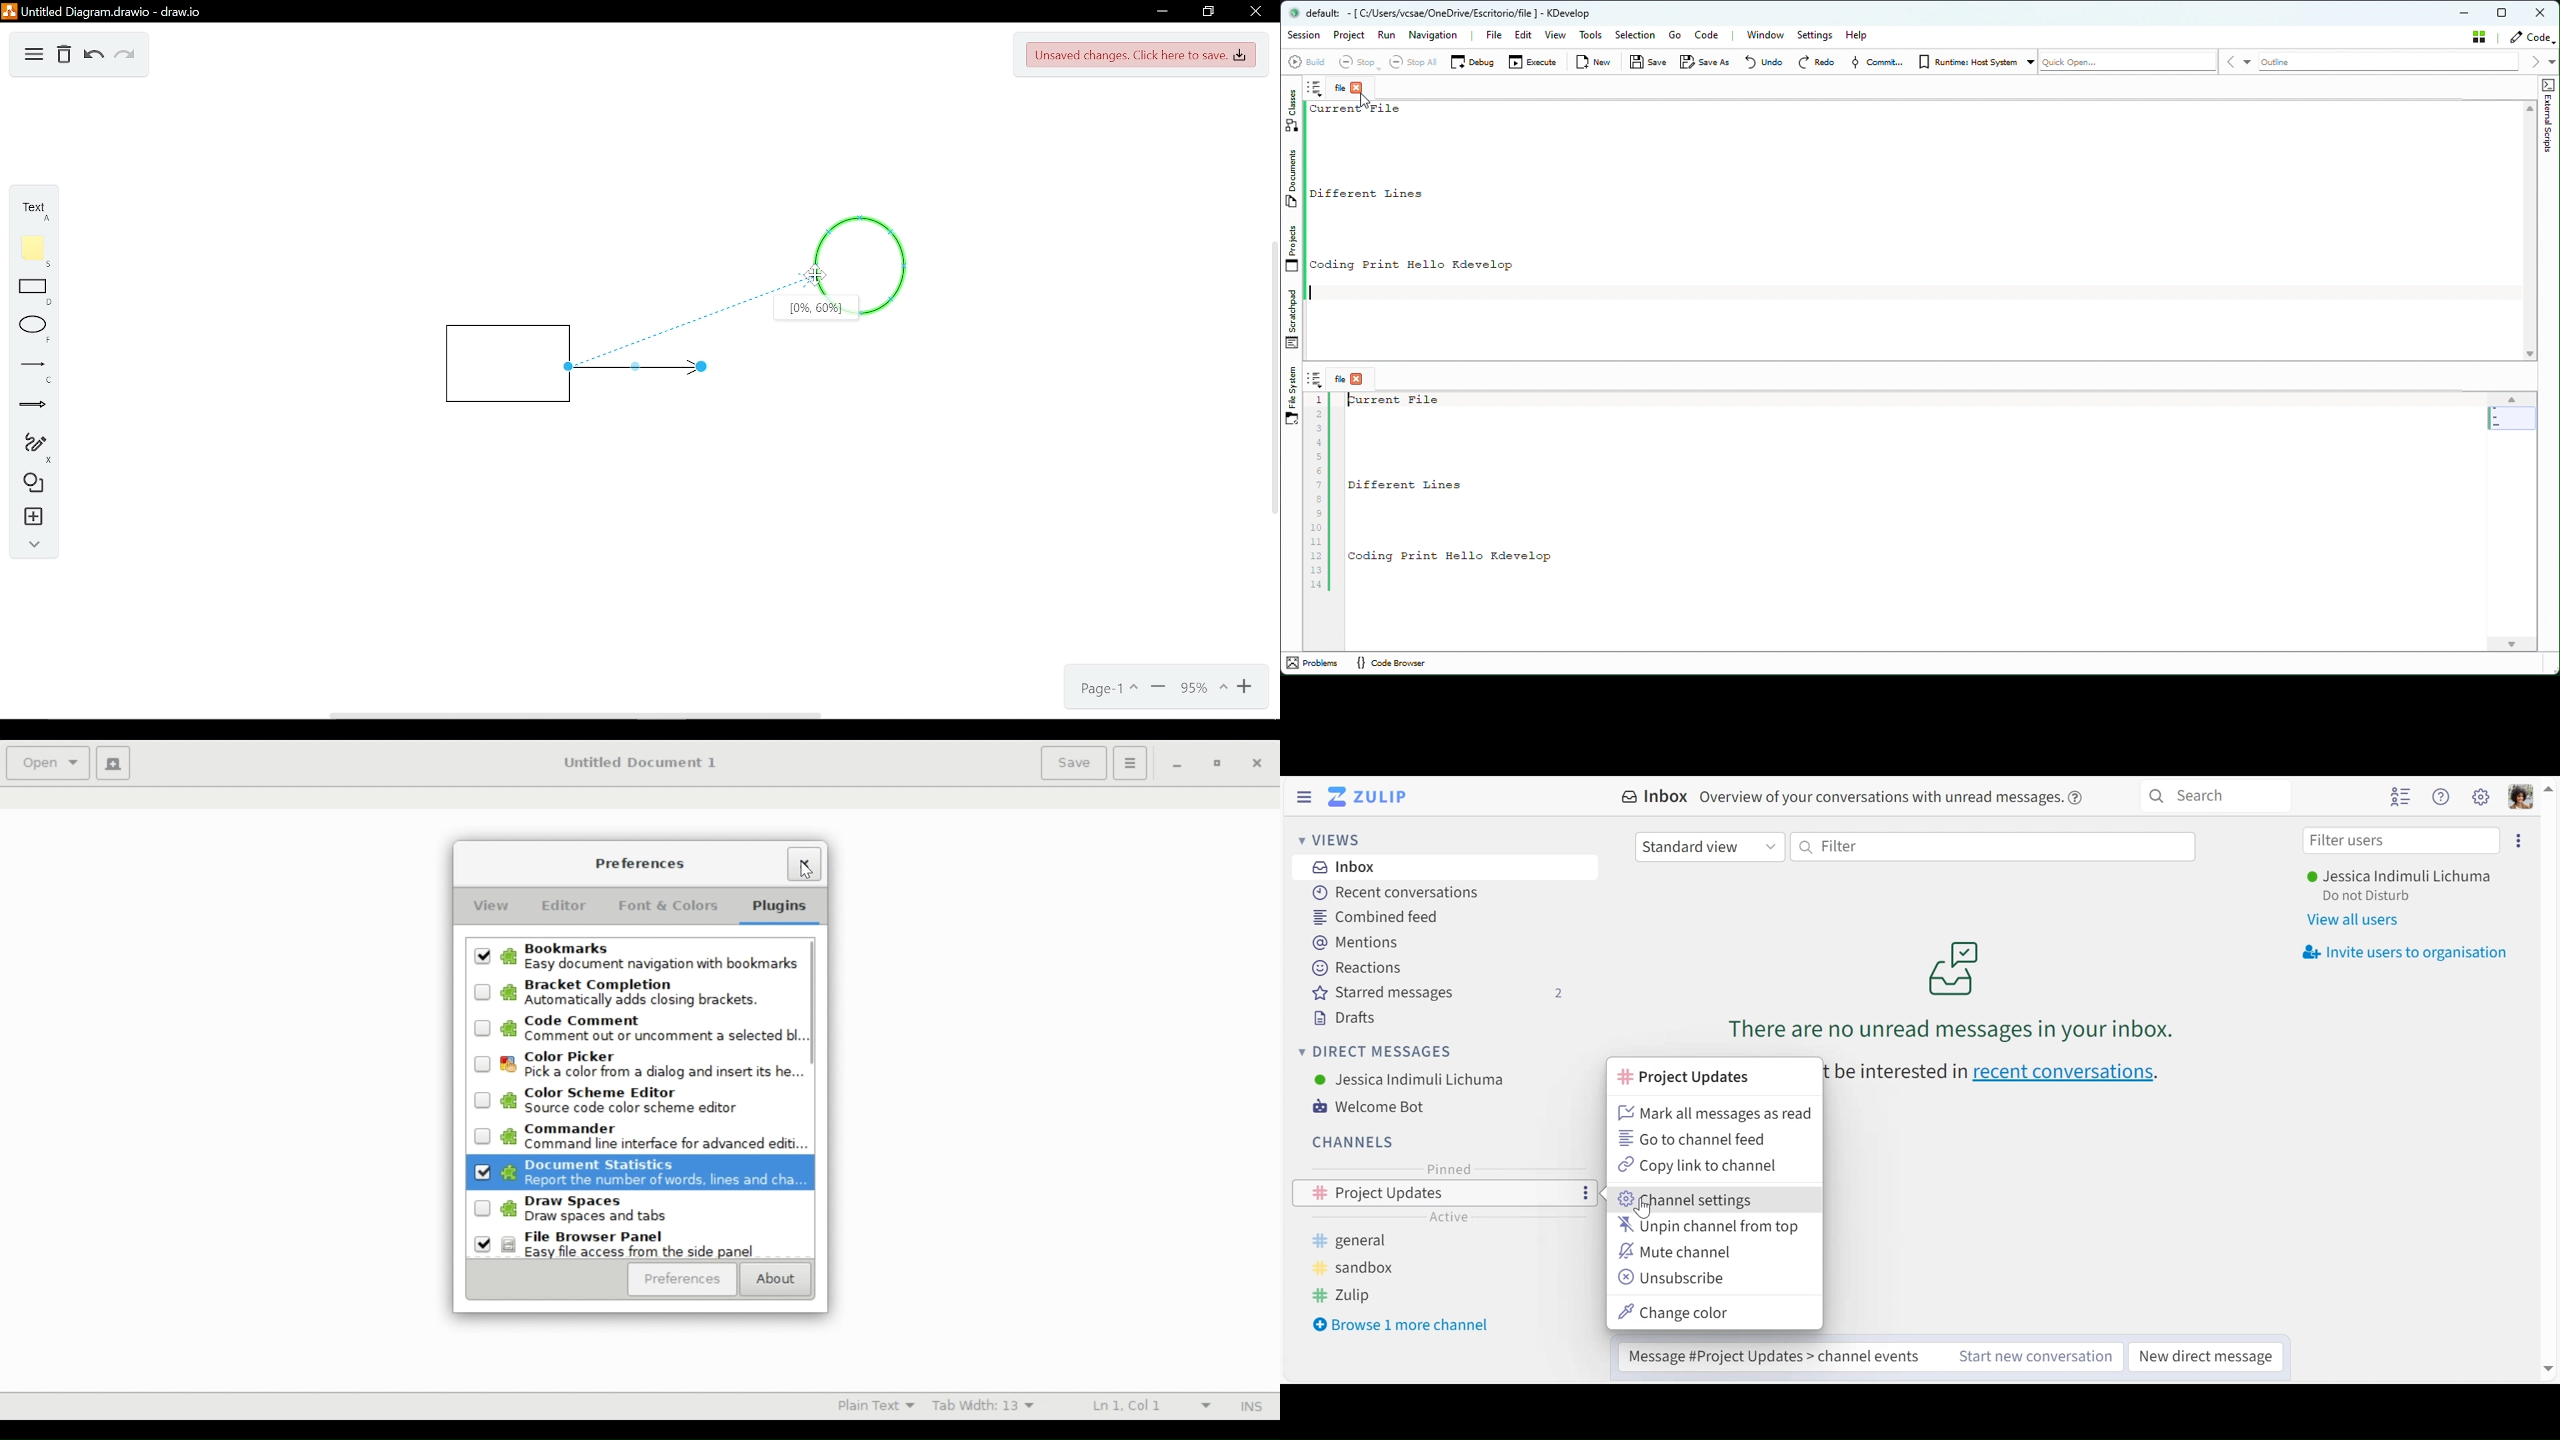 The image size is (2576, 1456). I want to click on Username, so click(2397, 878).